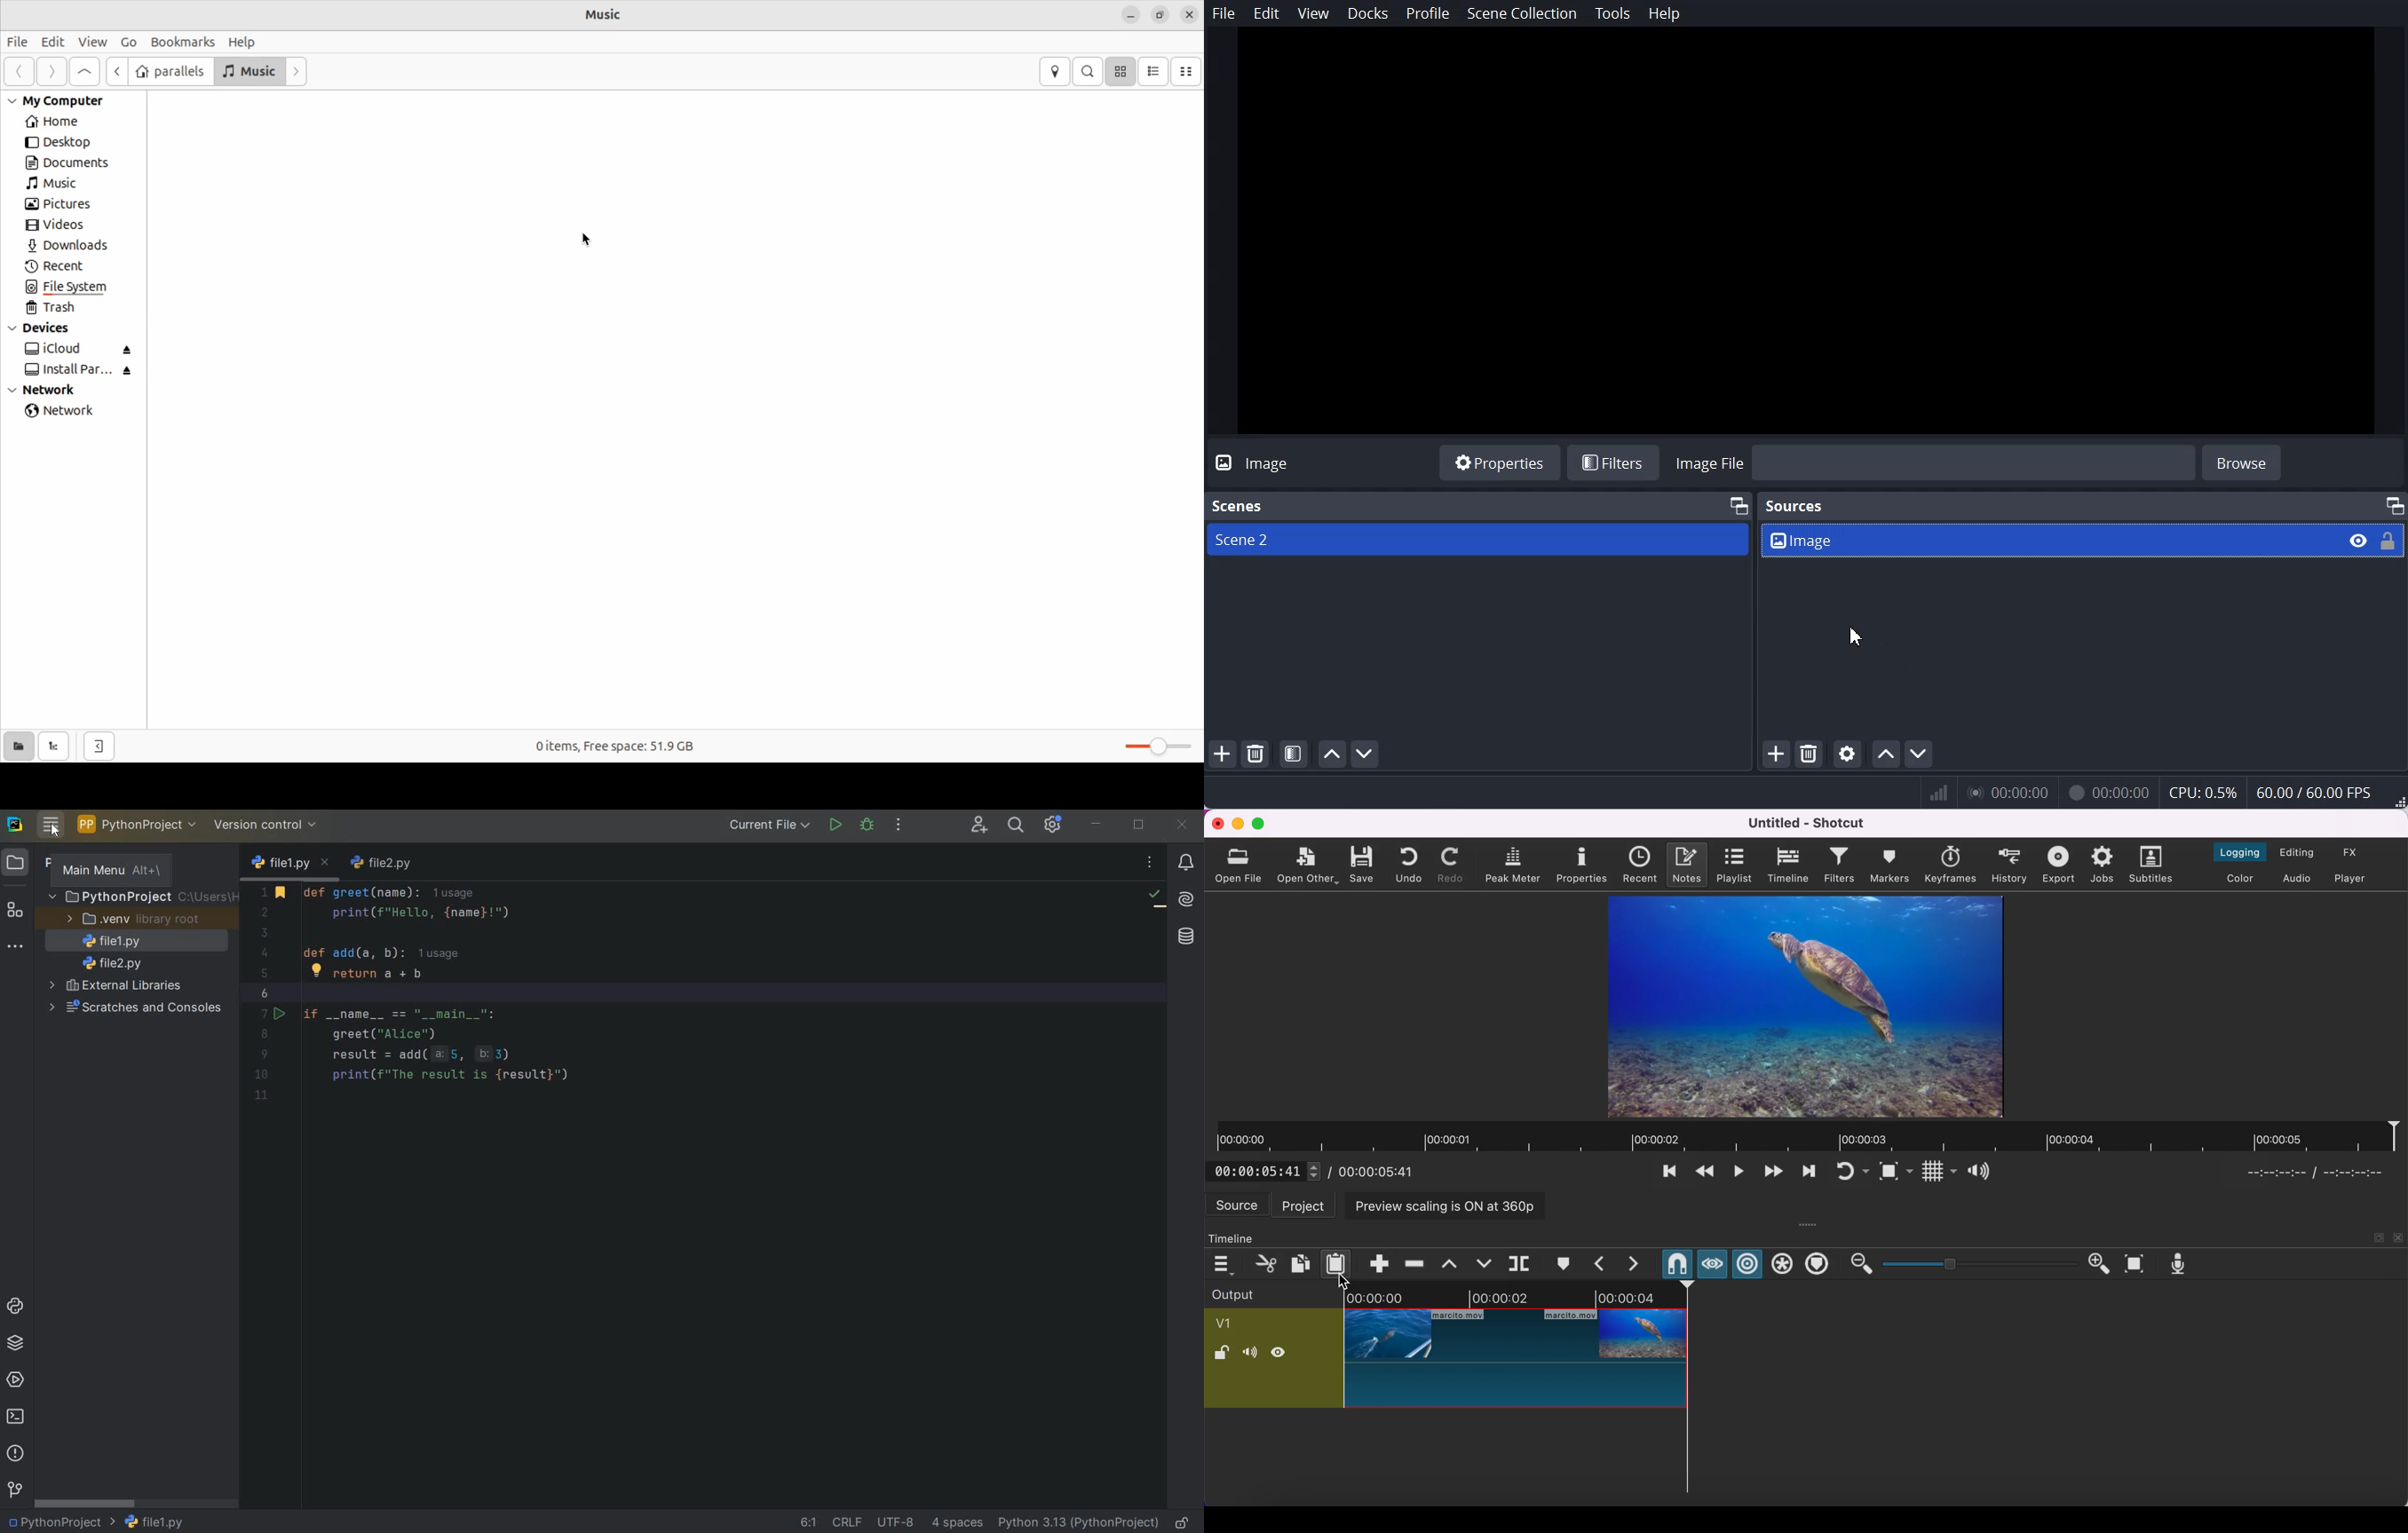 Image resolution: width=2408 pixels, height=1540 pixels. What do you see at coordinates (1641, 865) in the screenshot?
I see `recent` at bounding box center [1641, 865].